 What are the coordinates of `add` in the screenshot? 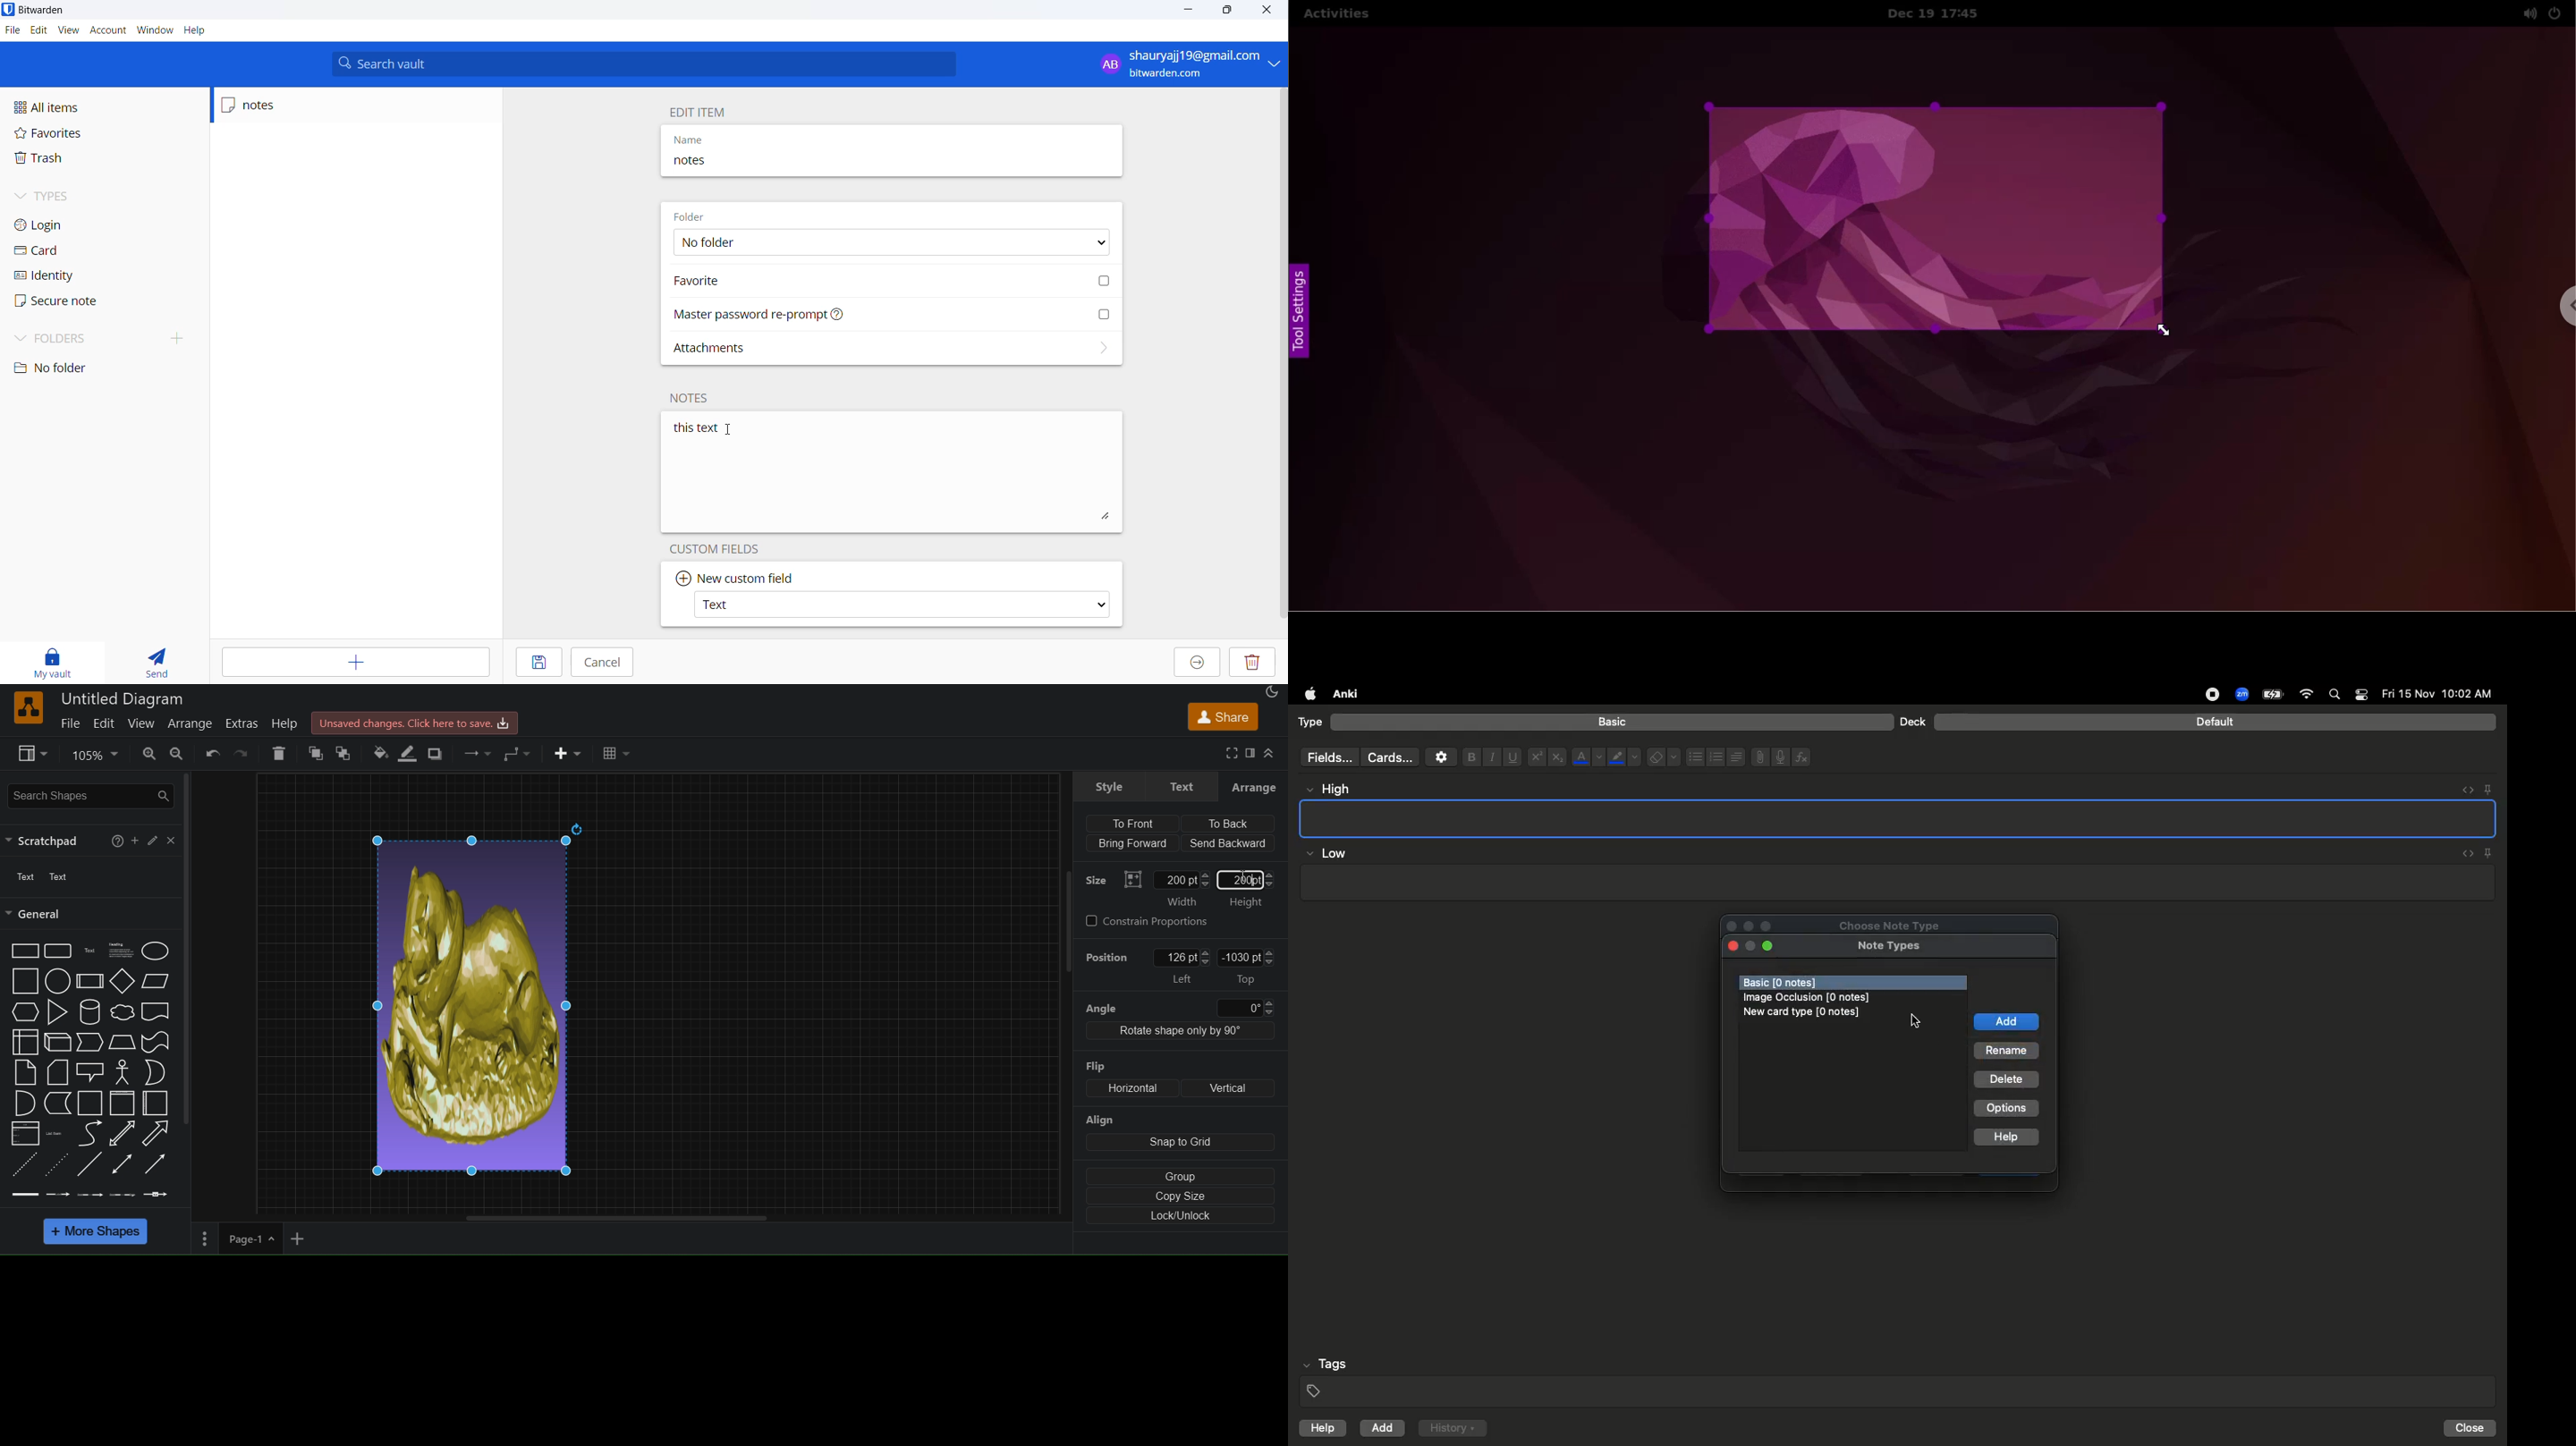 It's located at (358, 663).